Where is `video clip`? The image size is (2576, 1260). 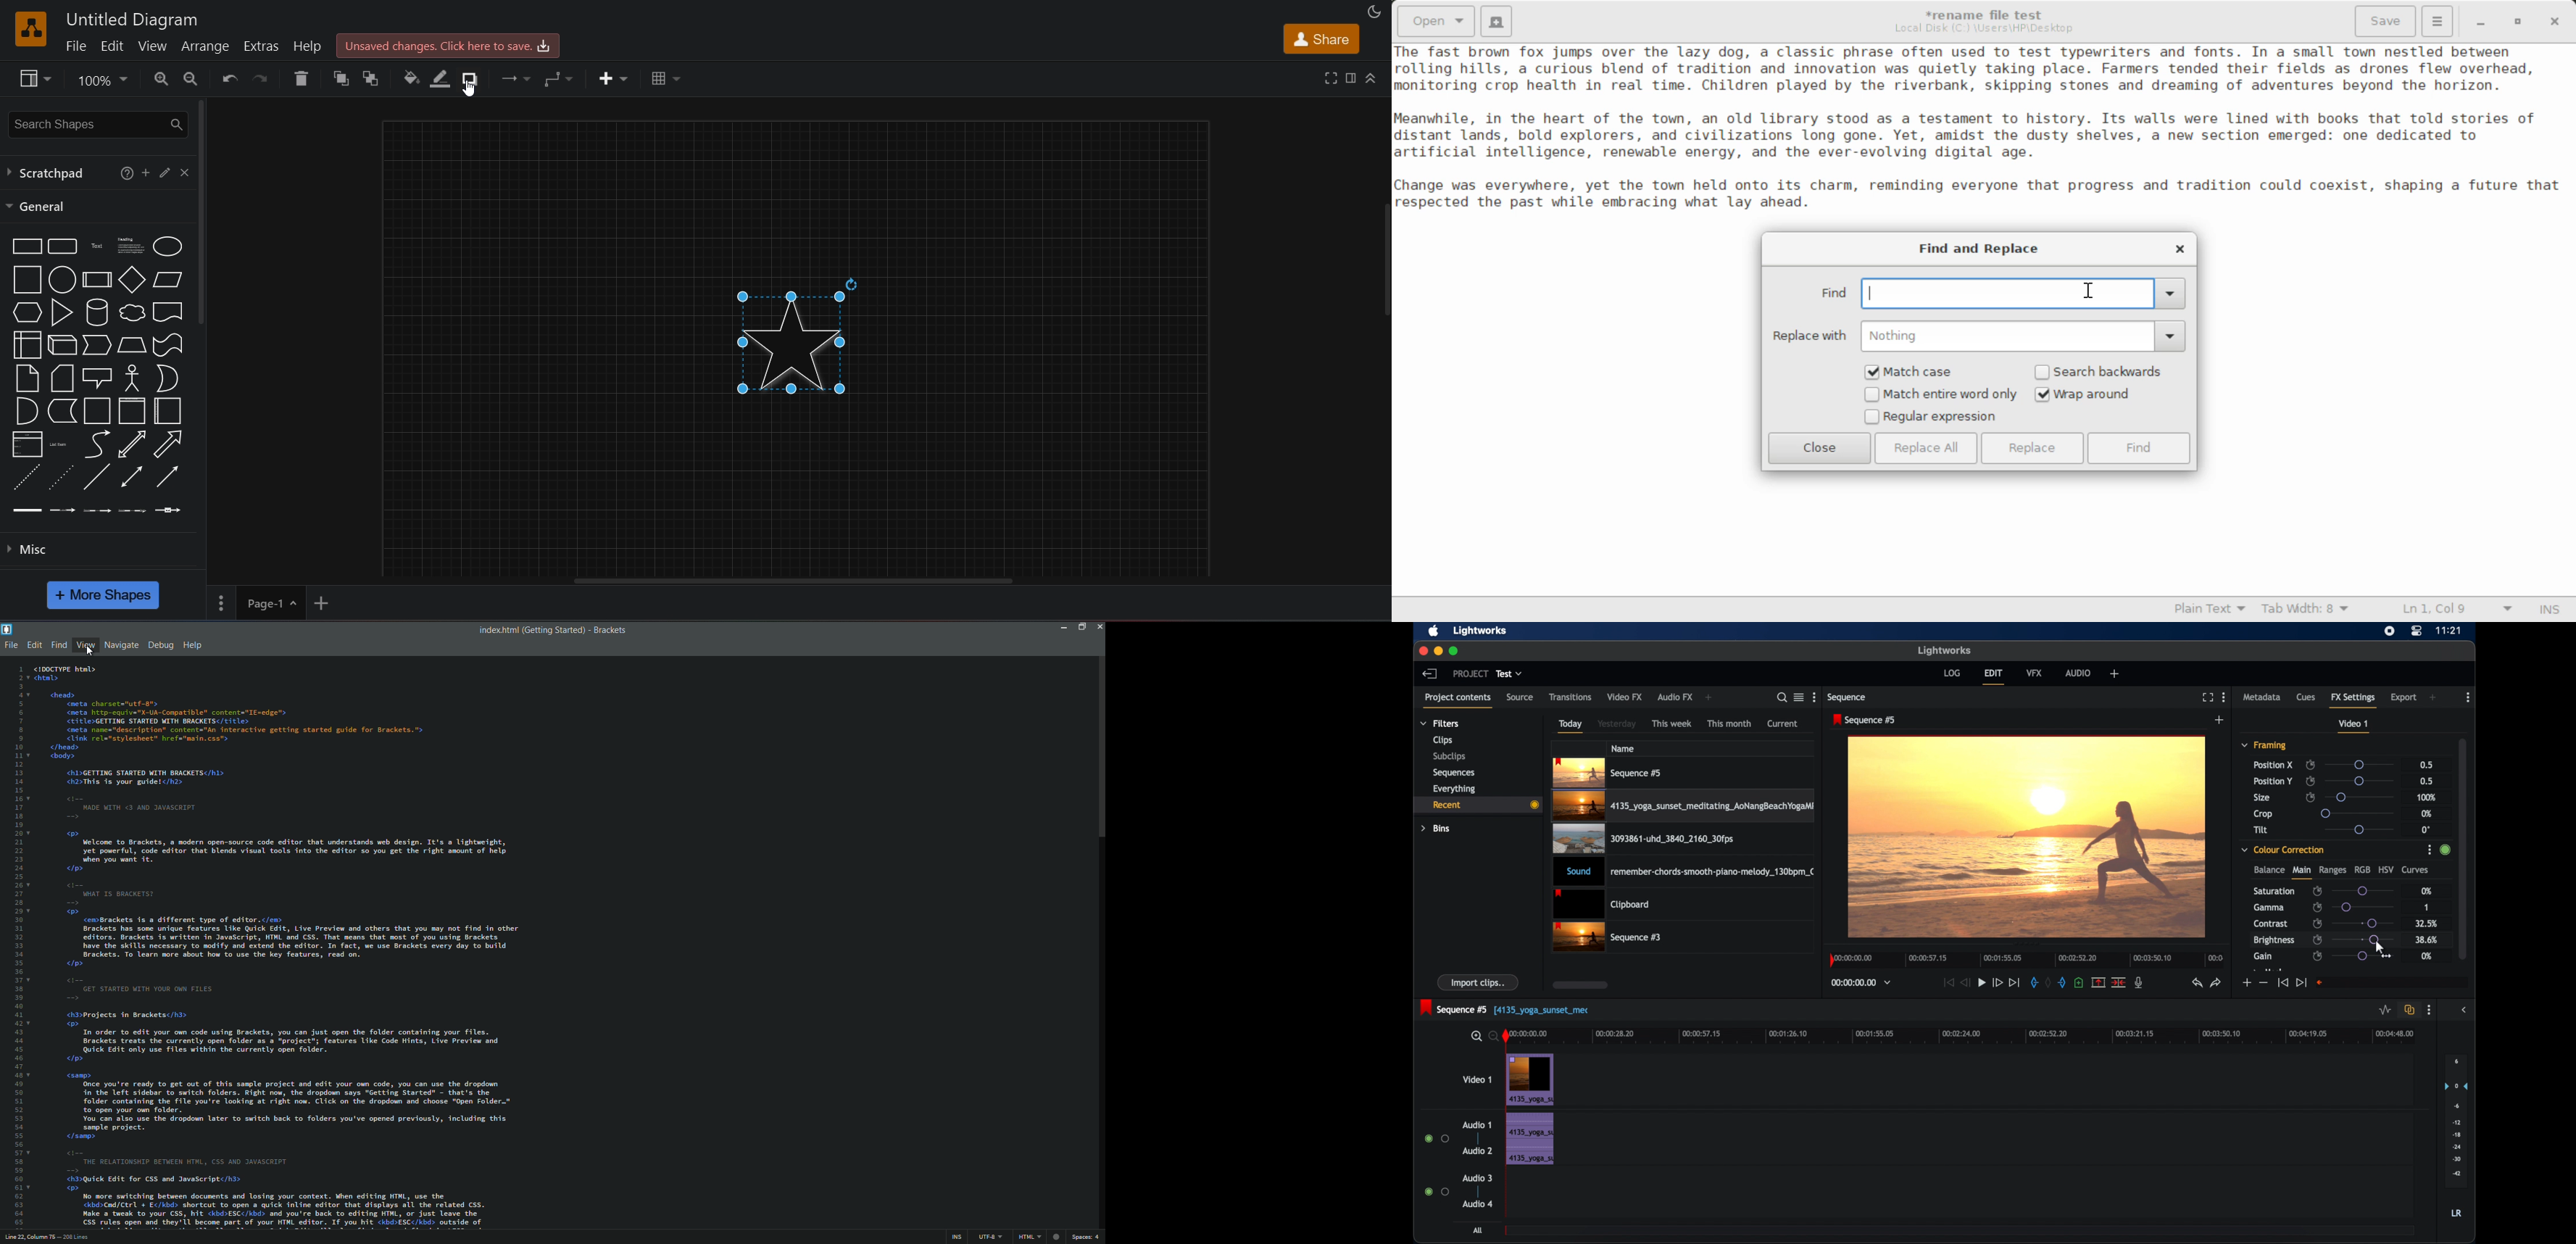 video clip is located at coordinates (1685, 807).